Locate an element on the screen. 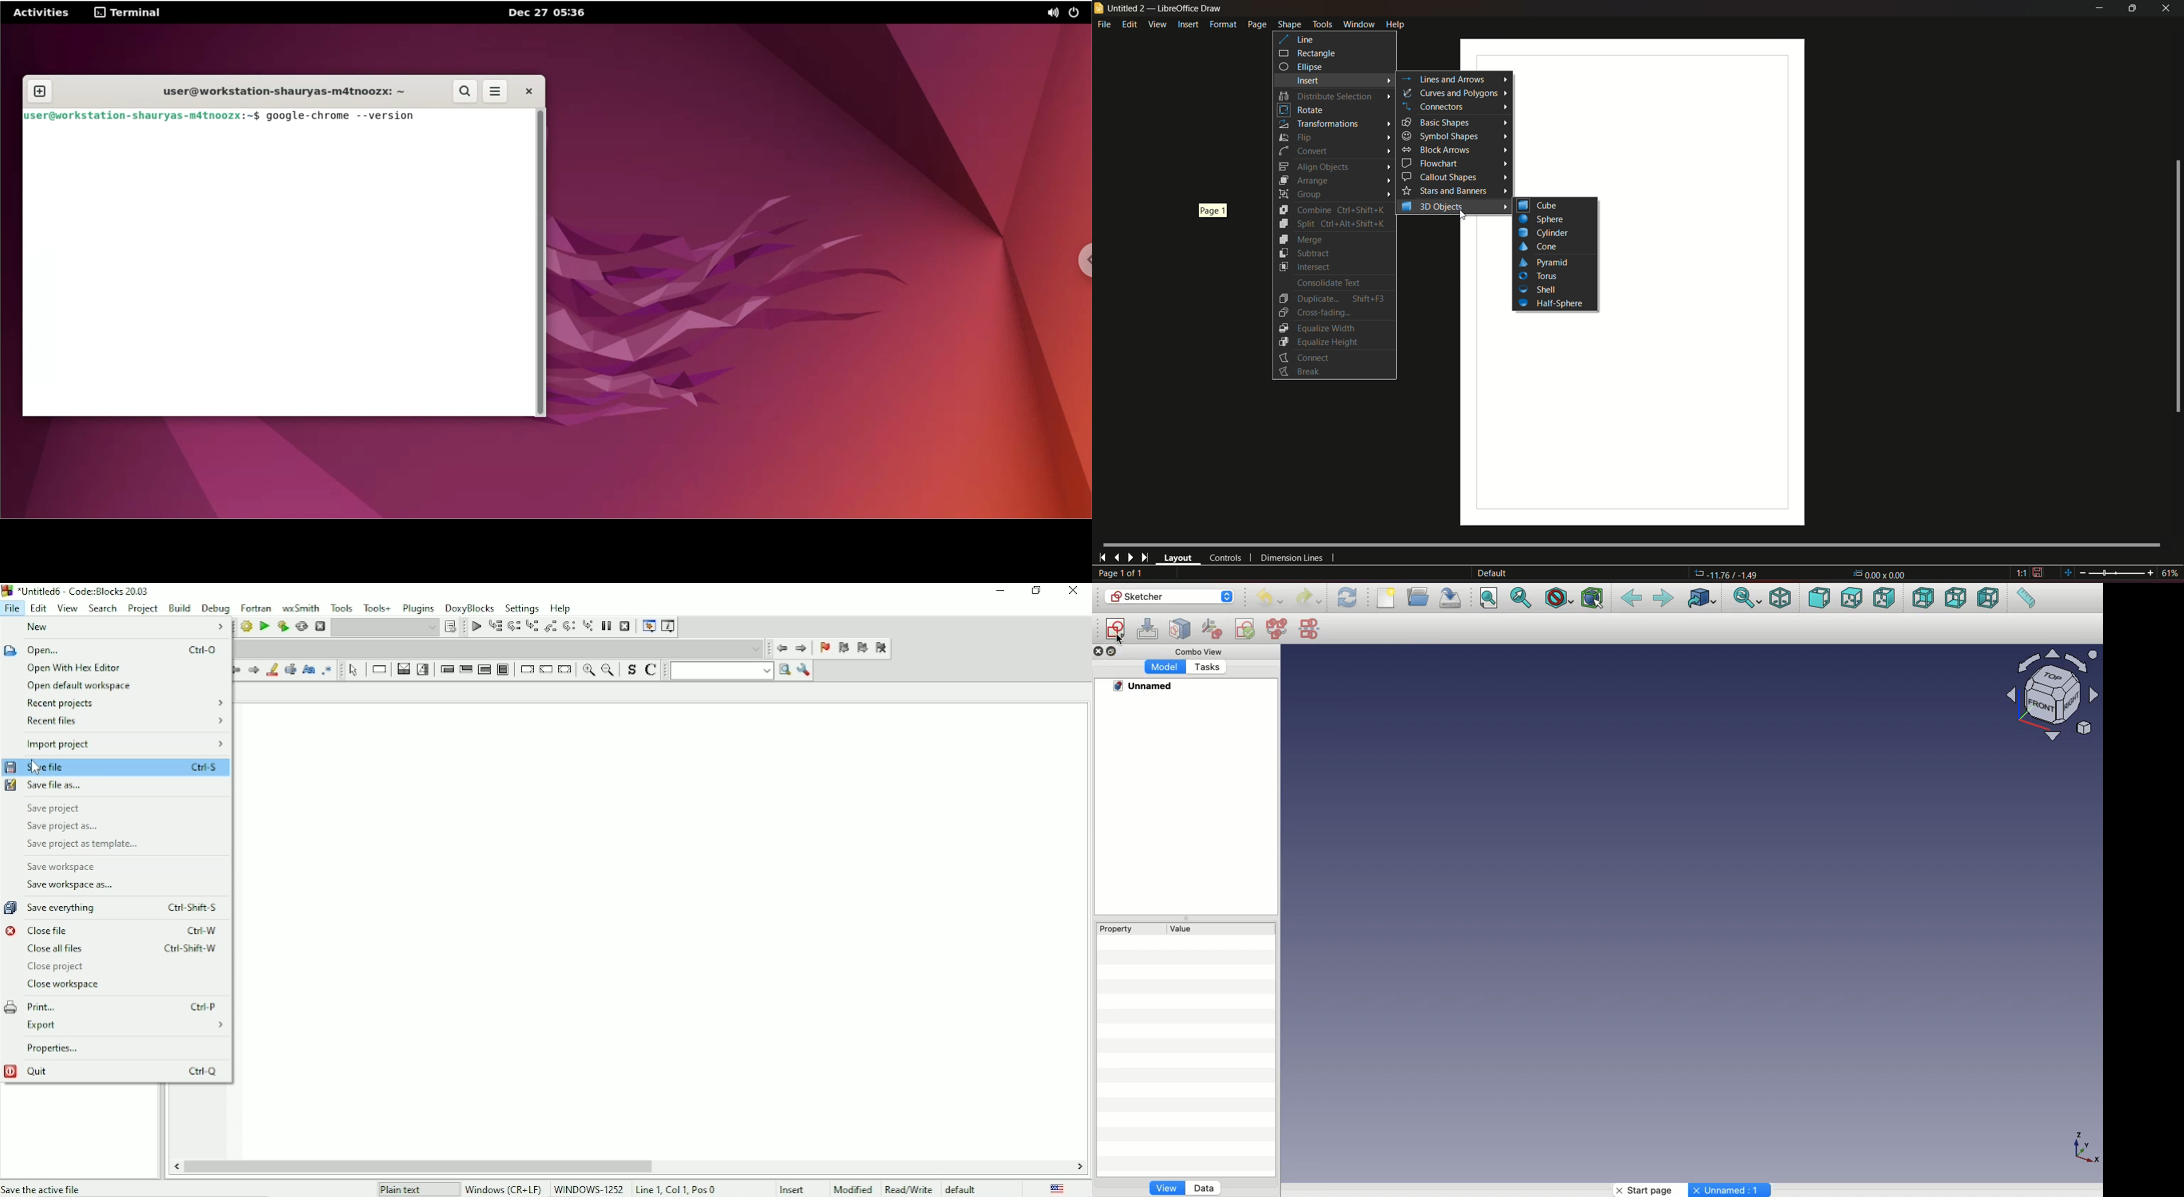  Search is located at coordinates (103, 607).